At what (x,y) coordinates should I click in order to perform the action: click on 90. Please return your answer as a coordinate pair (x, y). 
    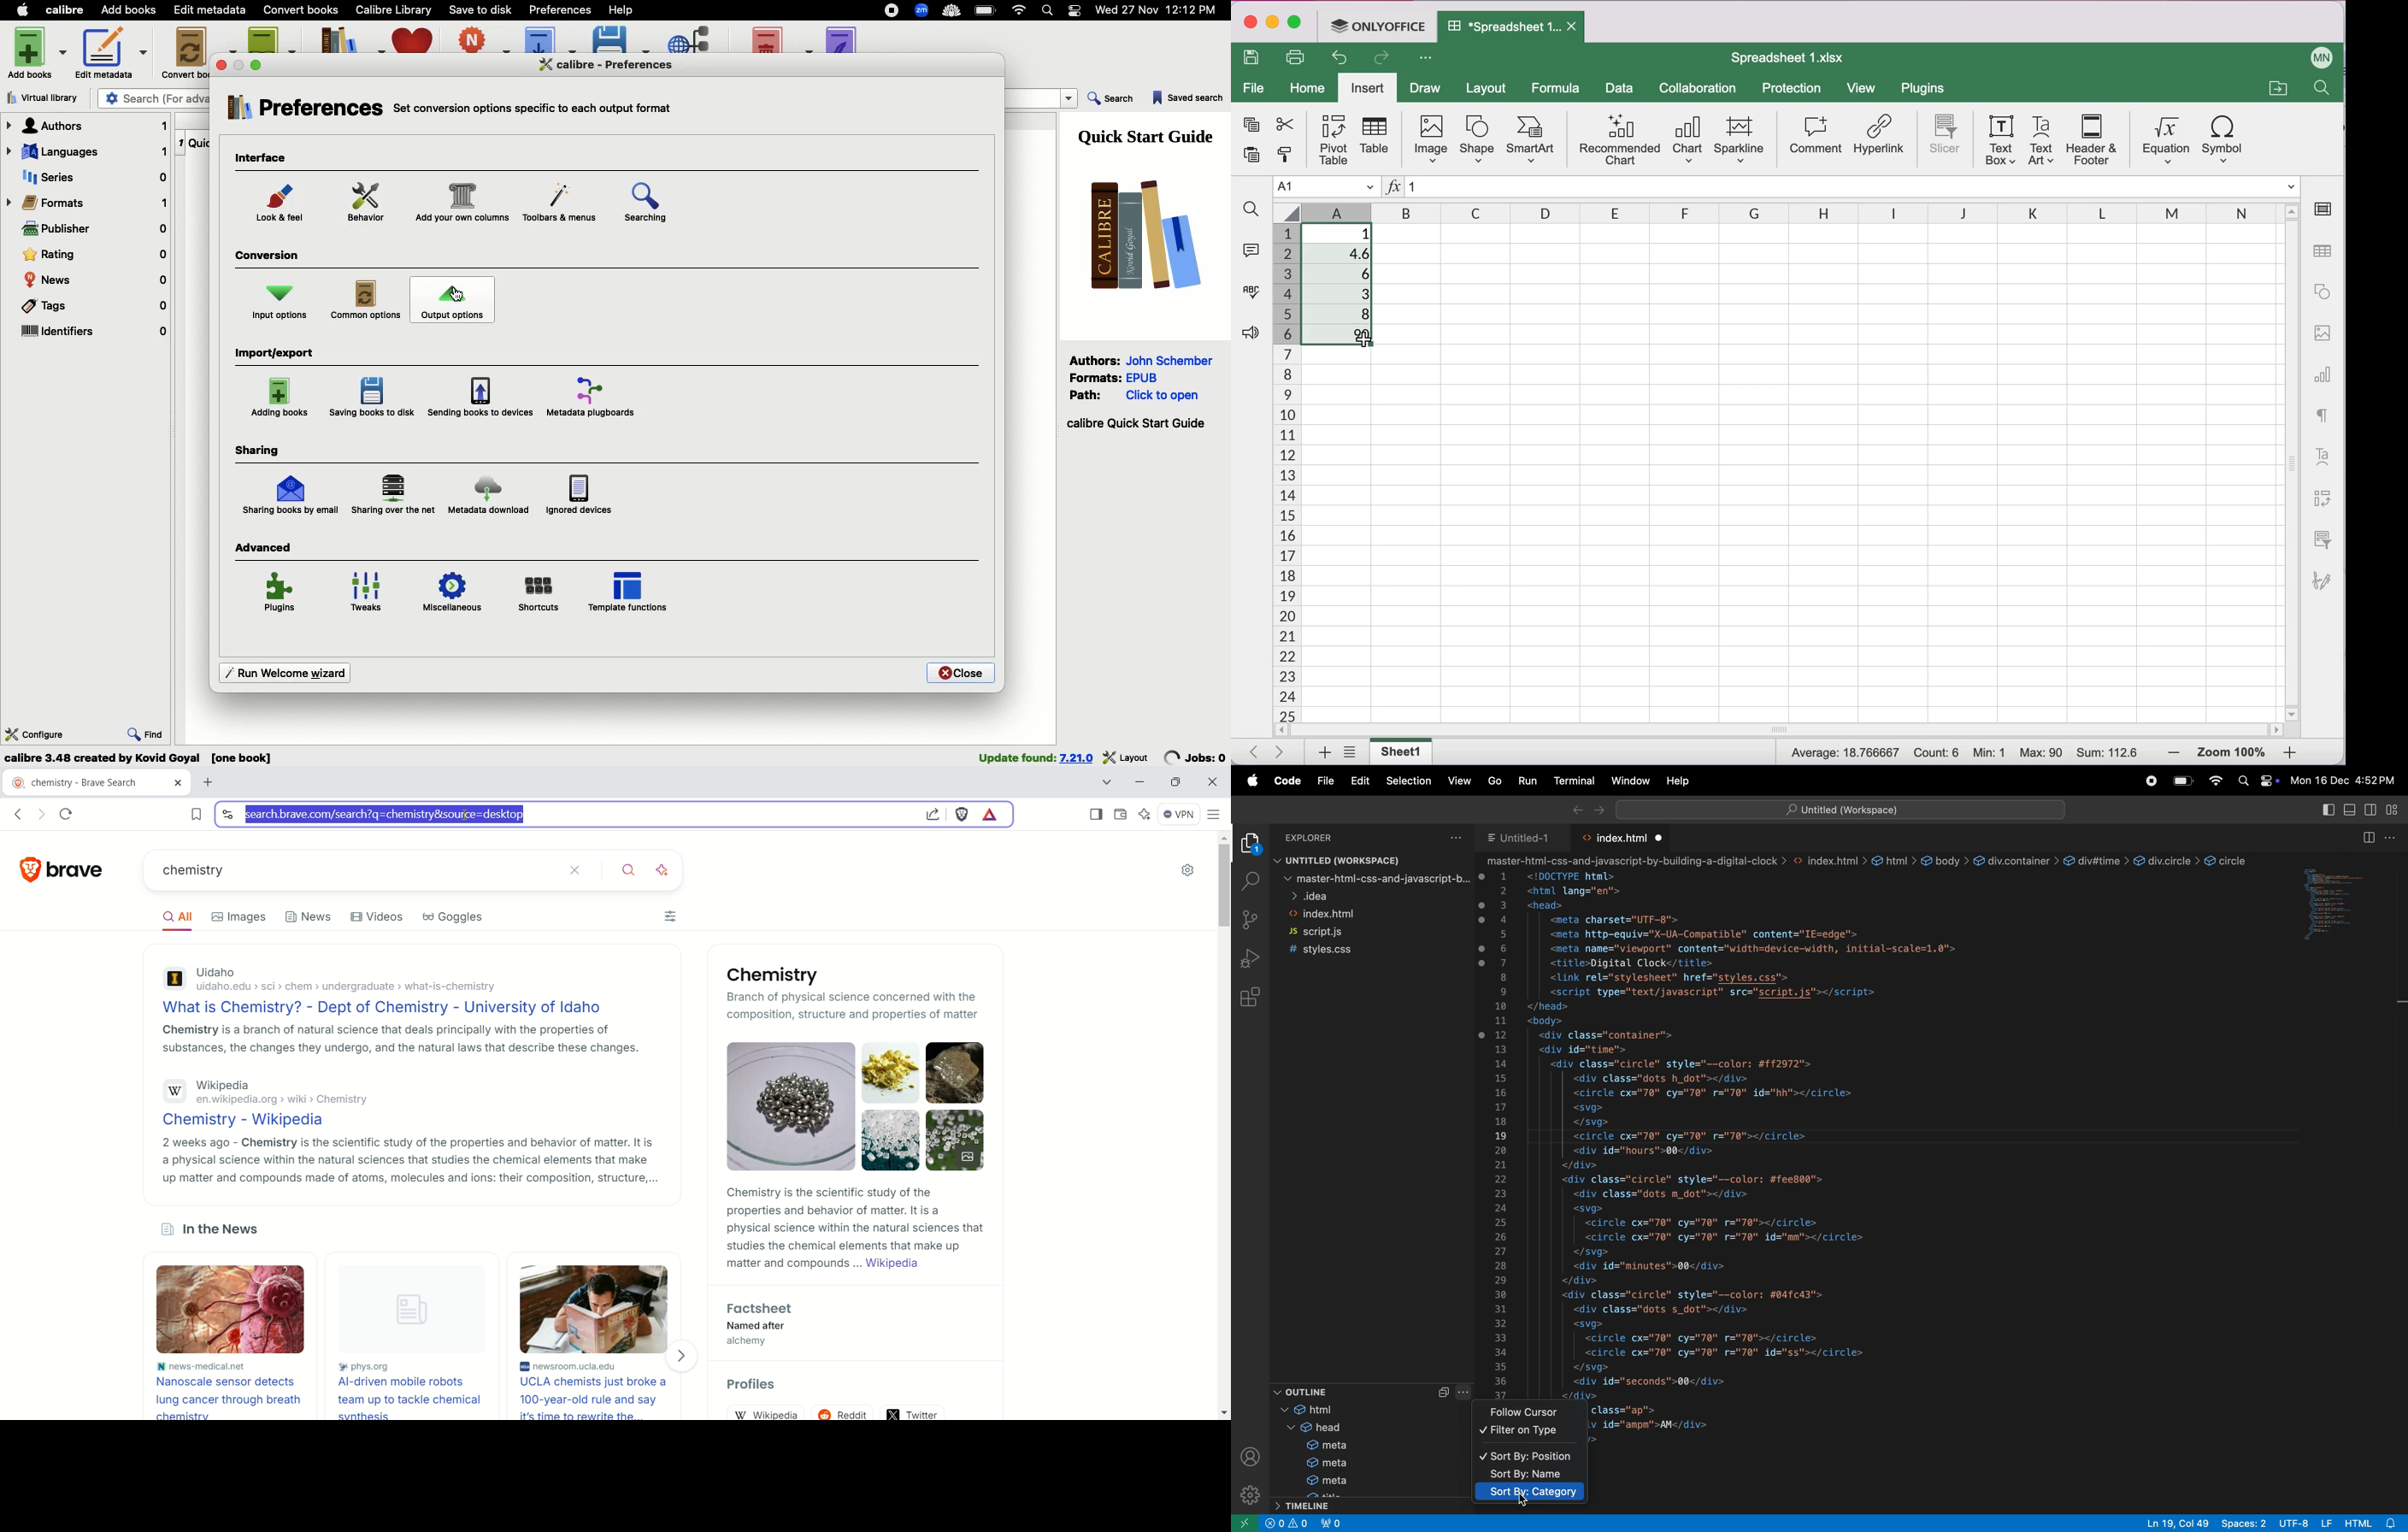
    Looking at the image, I should click on (1341, 336).